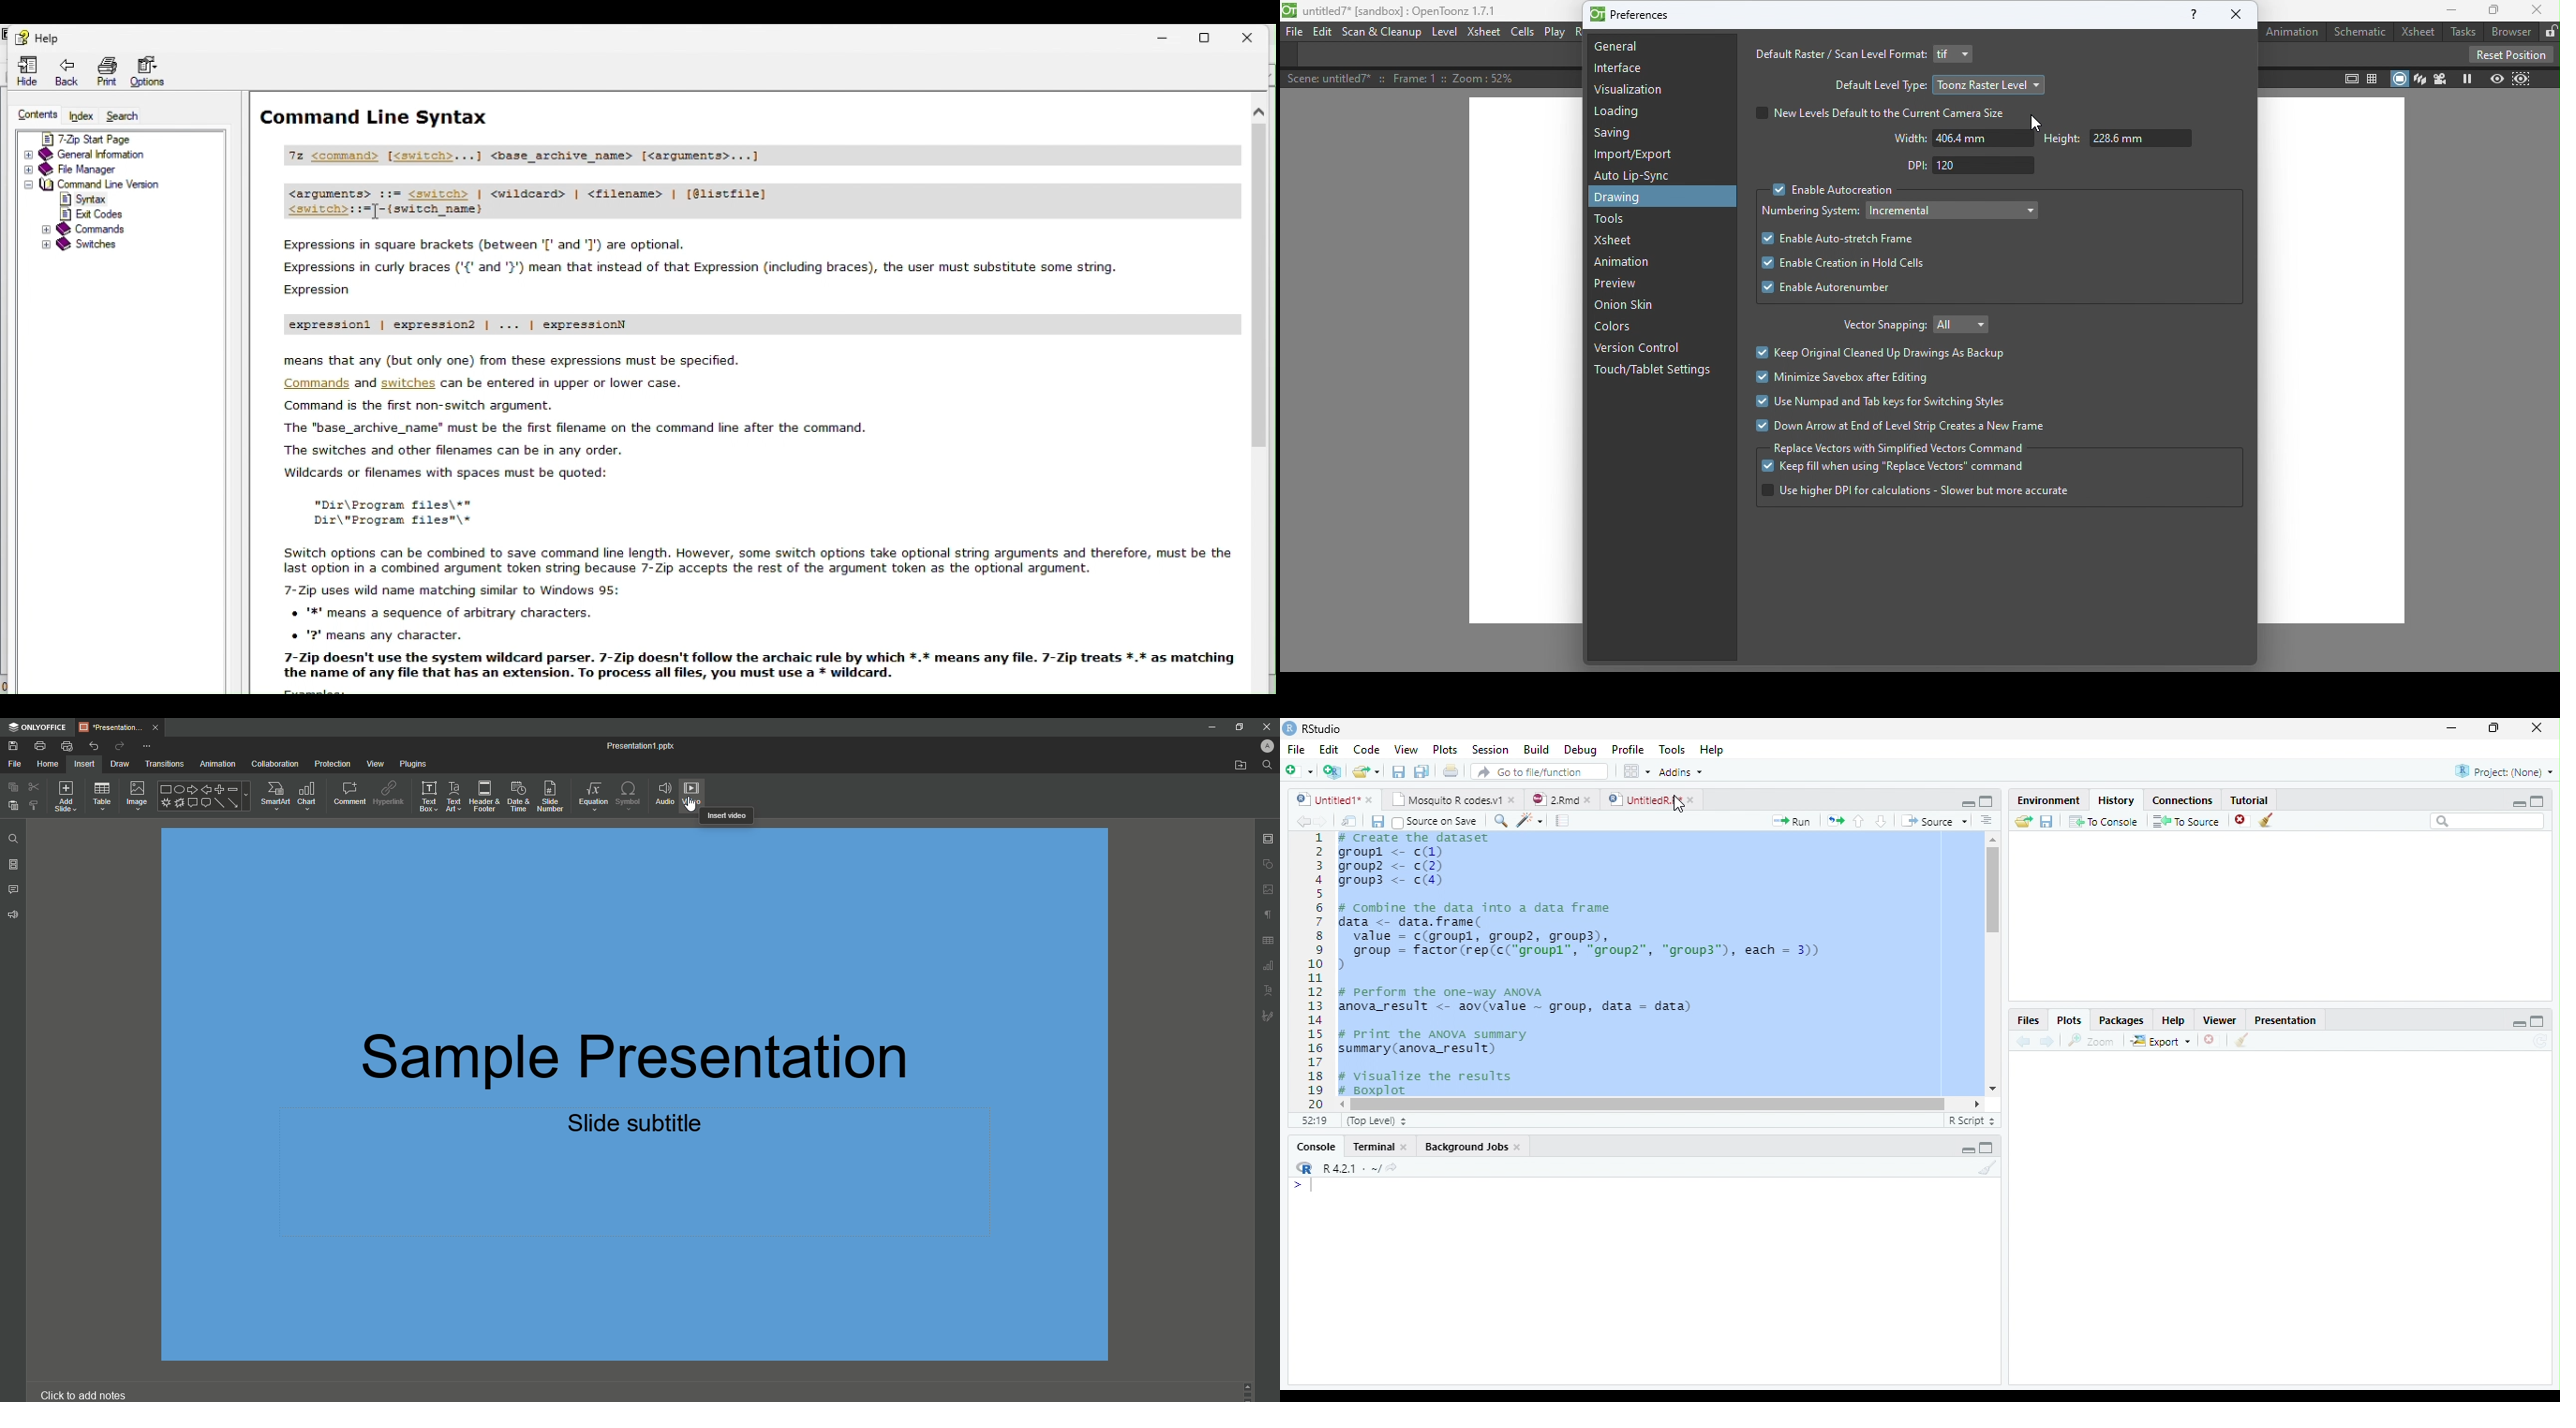 This screenshot has width=2576, height=1428. I want to click on Minimize, so click(2516, 803).